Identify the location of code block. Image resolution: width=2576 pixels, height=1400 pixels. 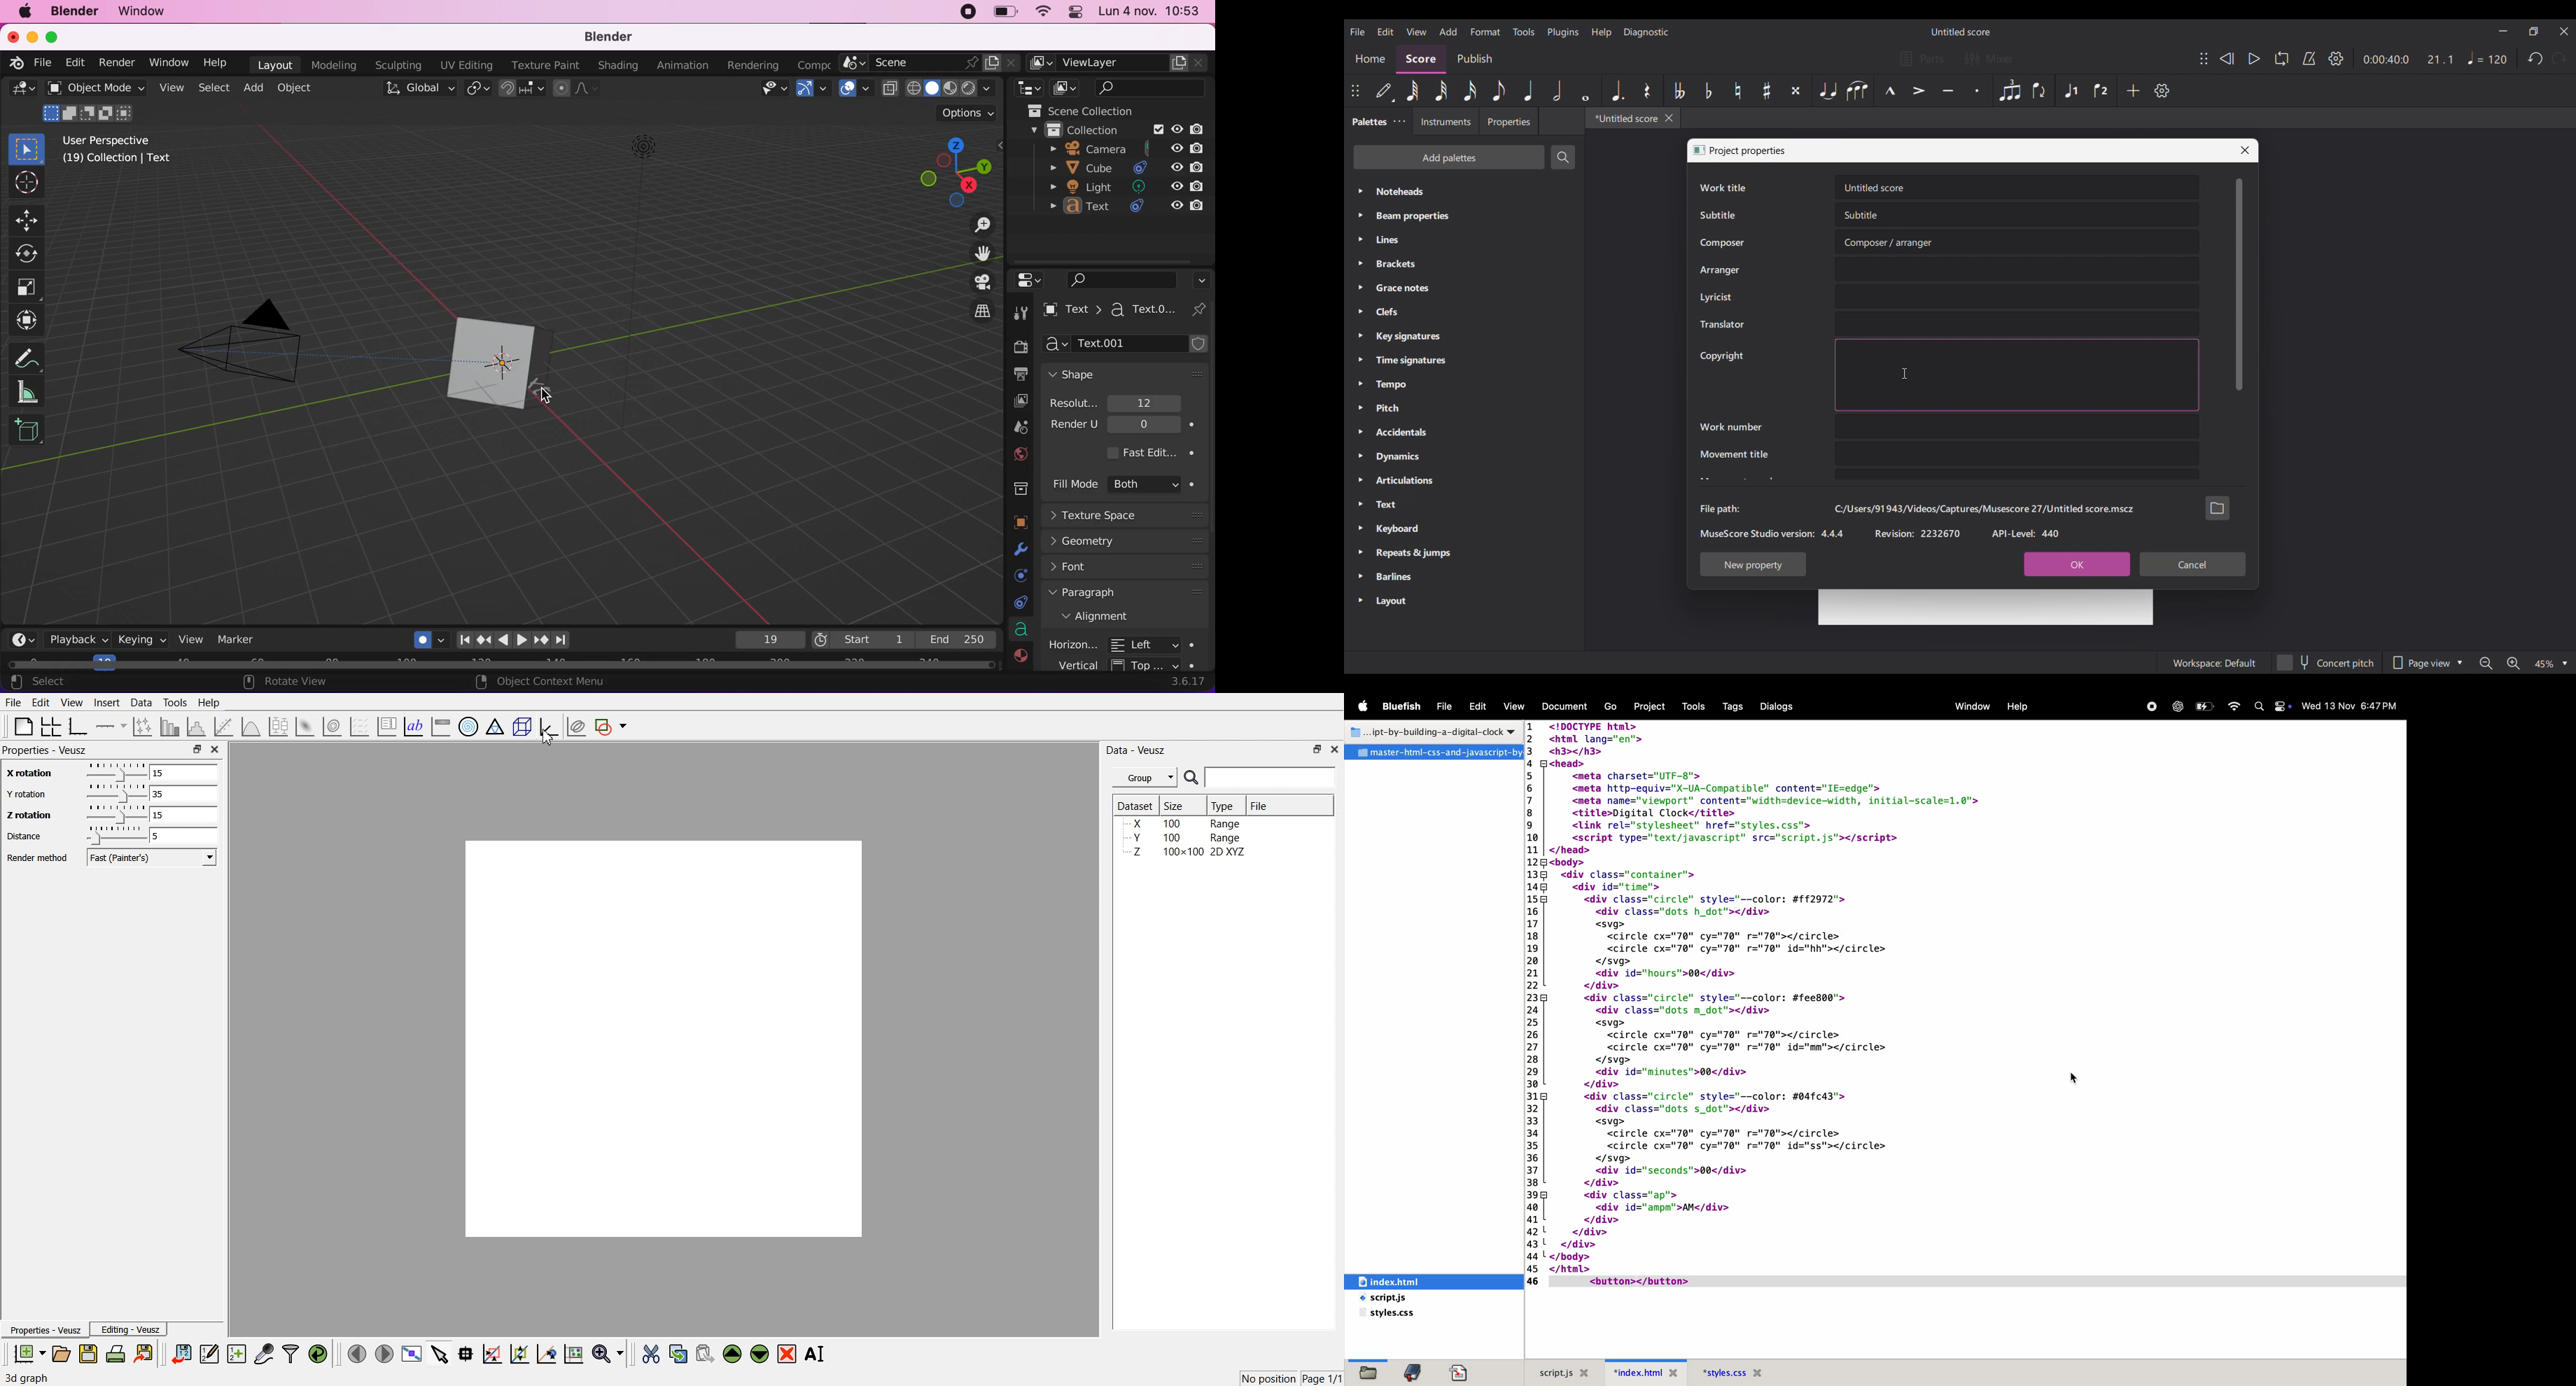
(1813, 997).